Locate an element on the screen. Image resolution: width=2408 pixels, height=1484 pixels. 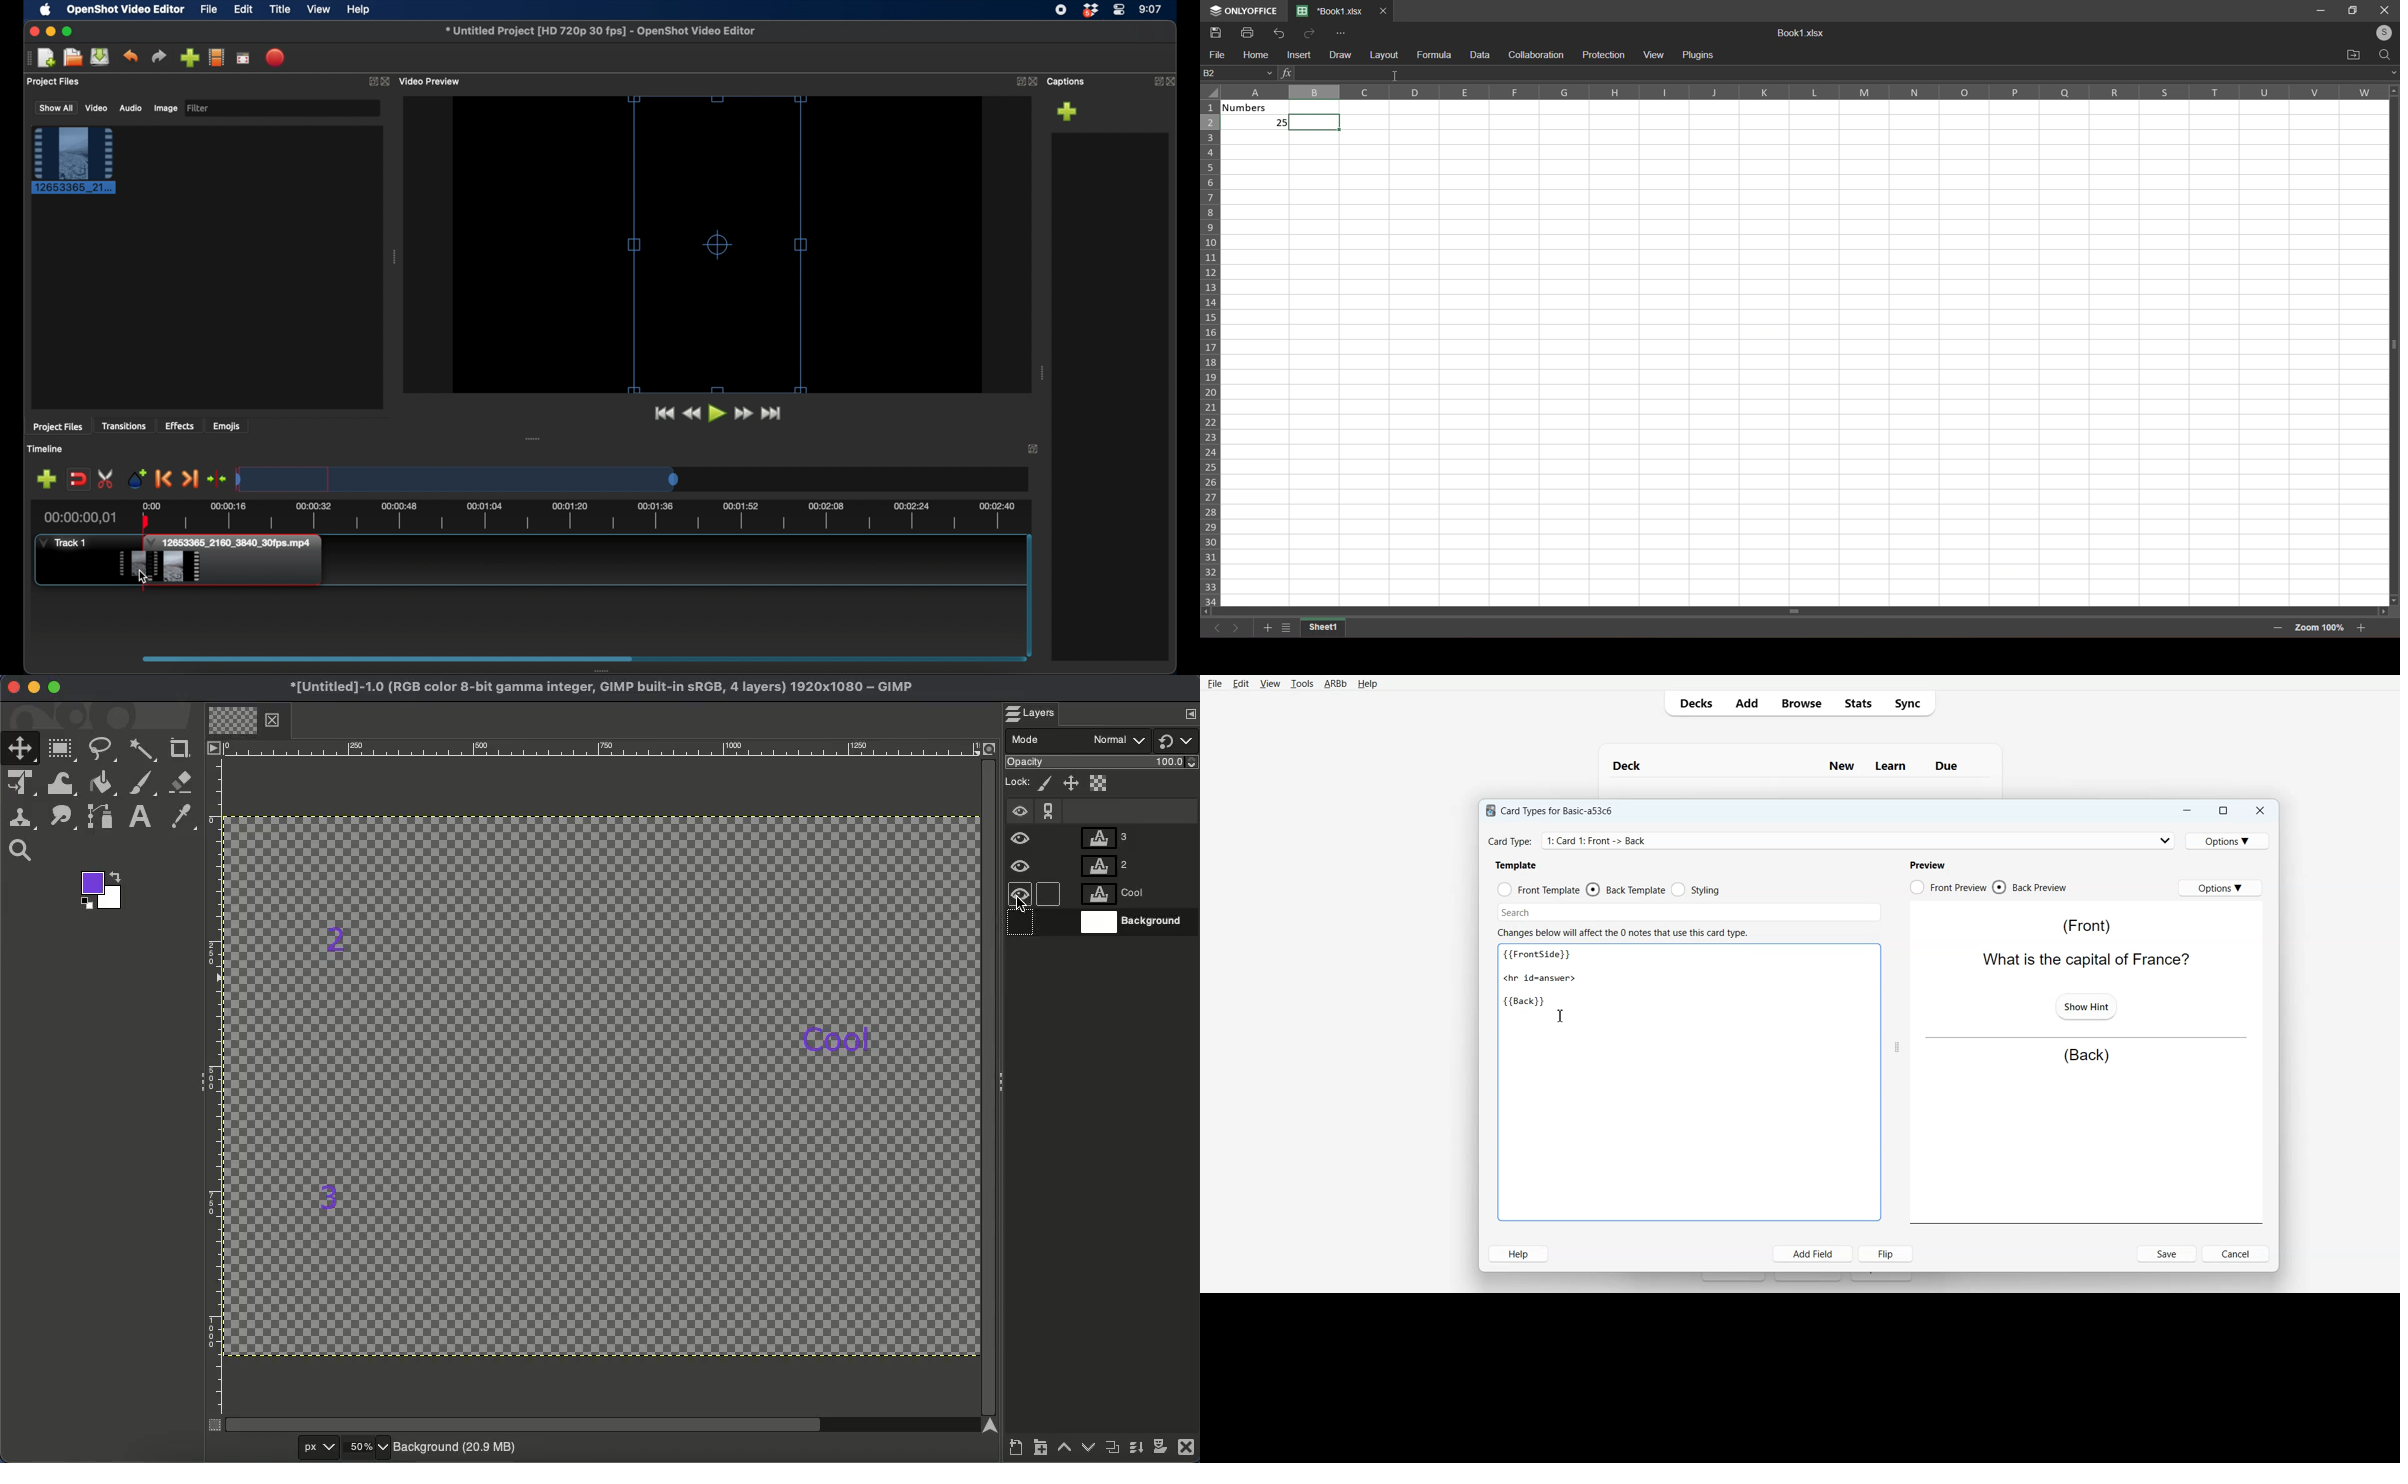
expand is located at coordinates (371, 81).